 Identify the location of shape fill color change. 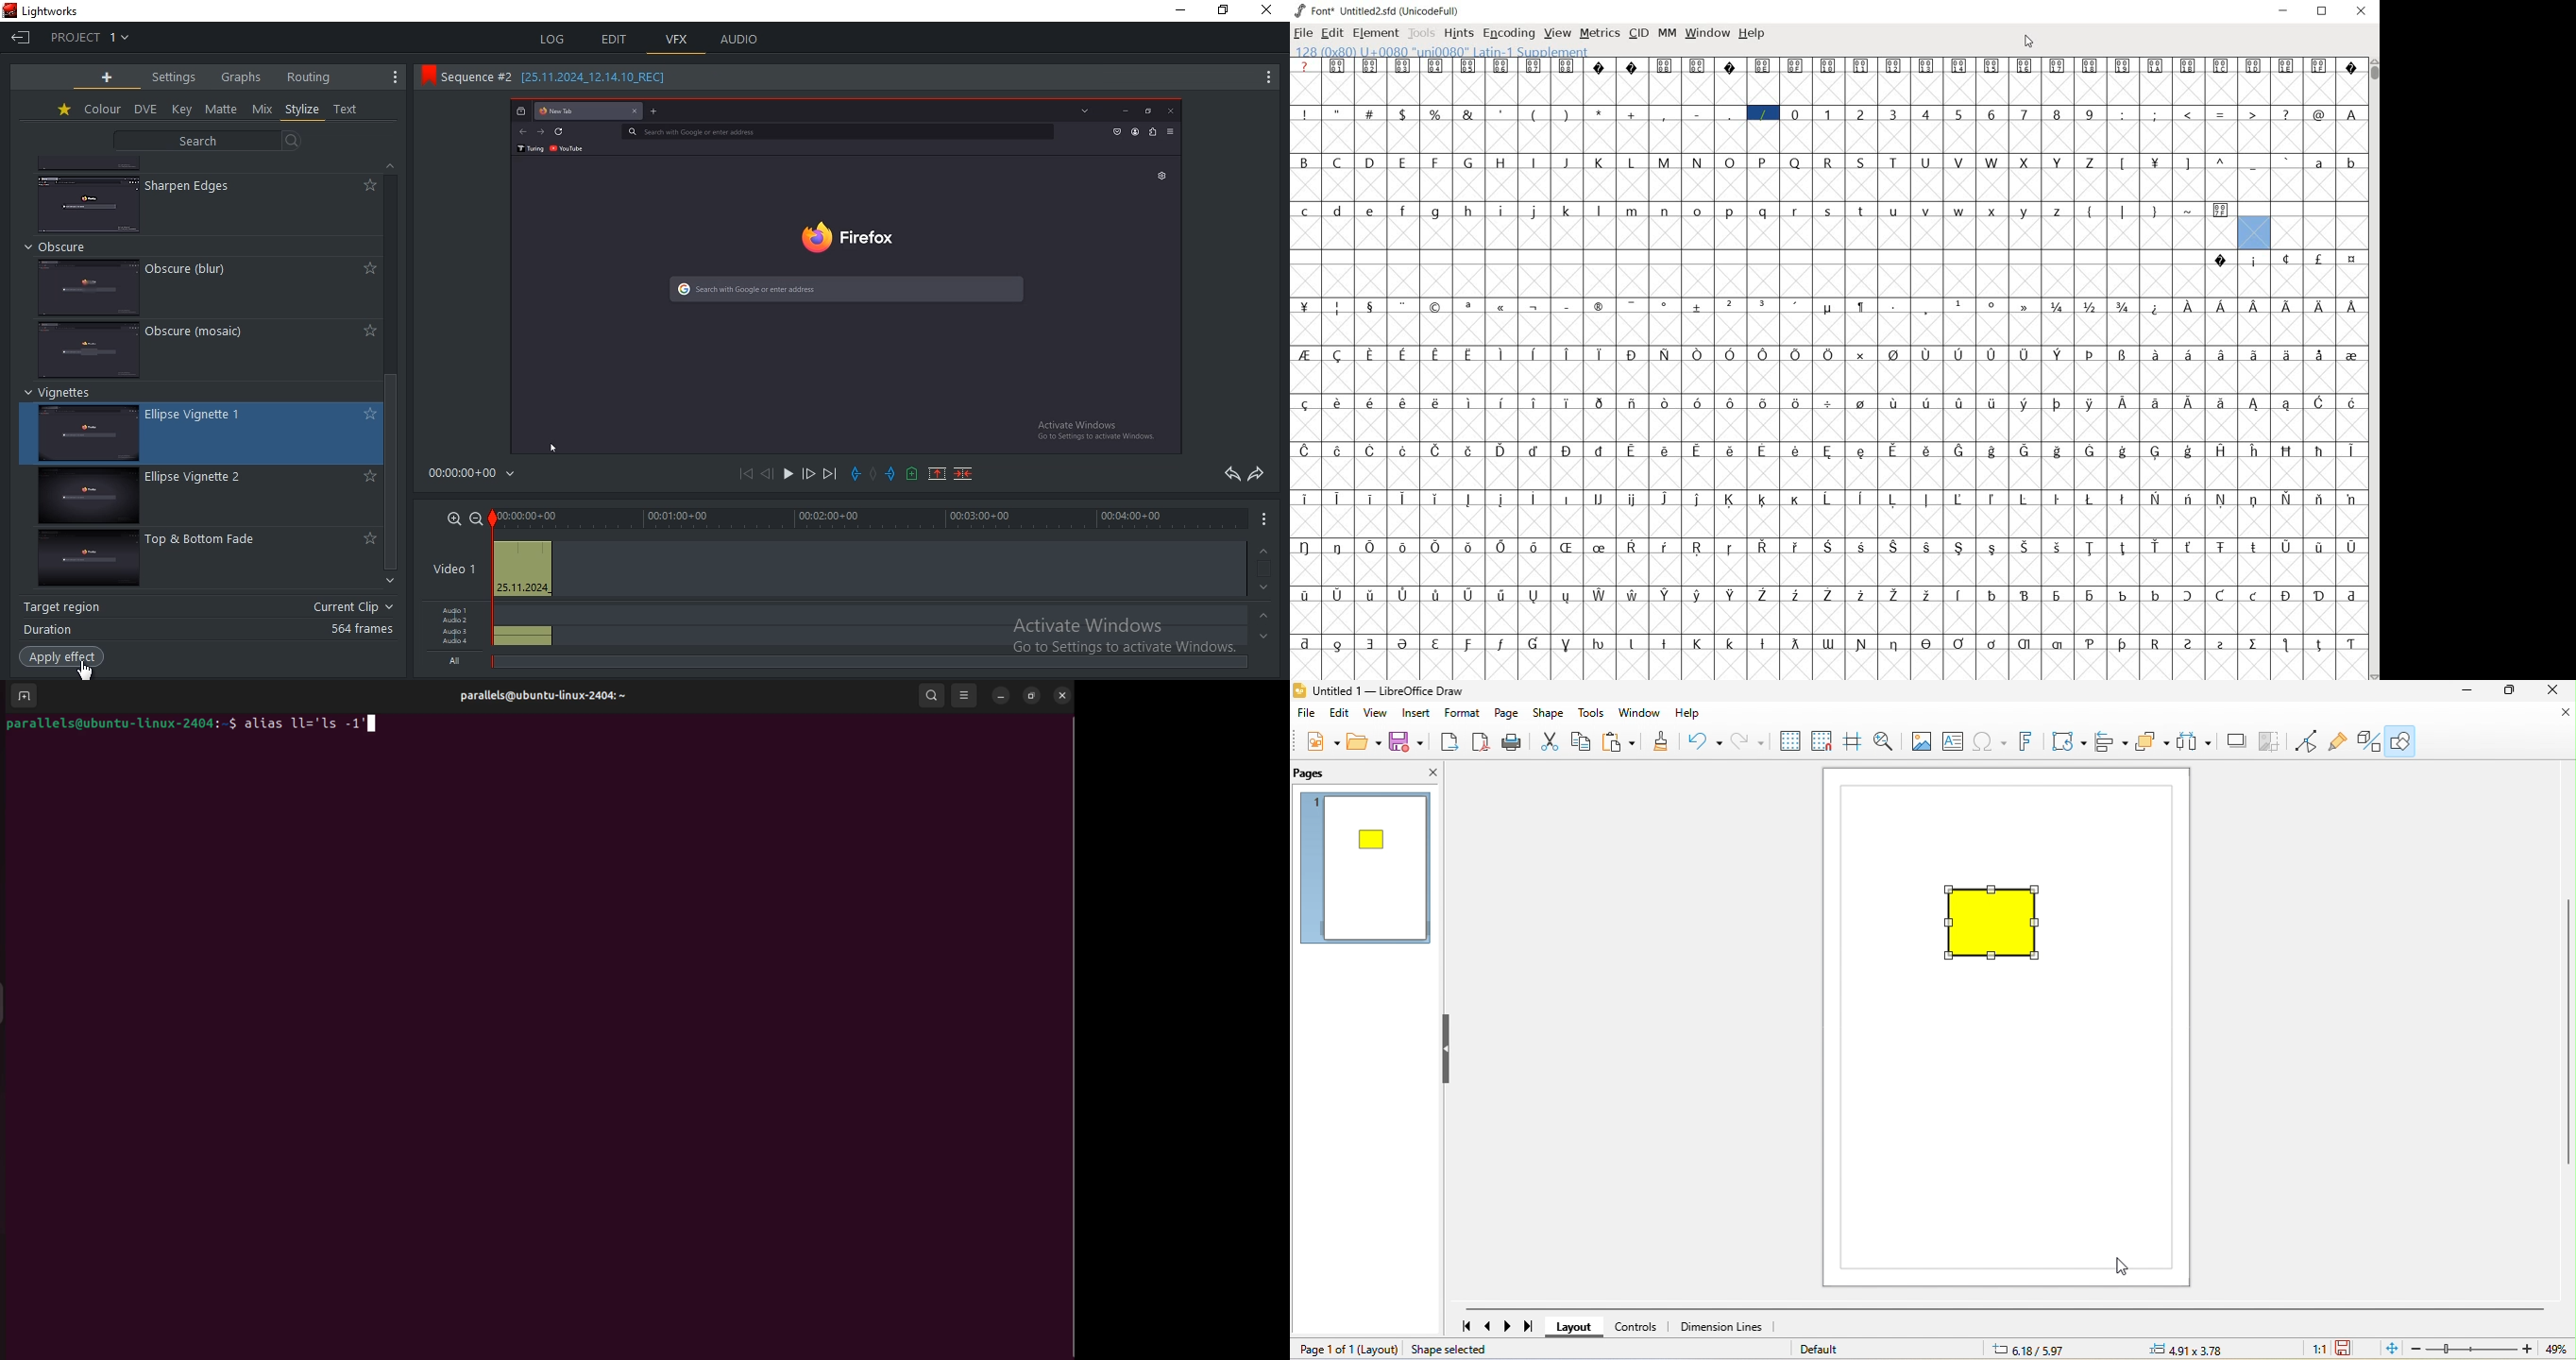
(1374, 839).